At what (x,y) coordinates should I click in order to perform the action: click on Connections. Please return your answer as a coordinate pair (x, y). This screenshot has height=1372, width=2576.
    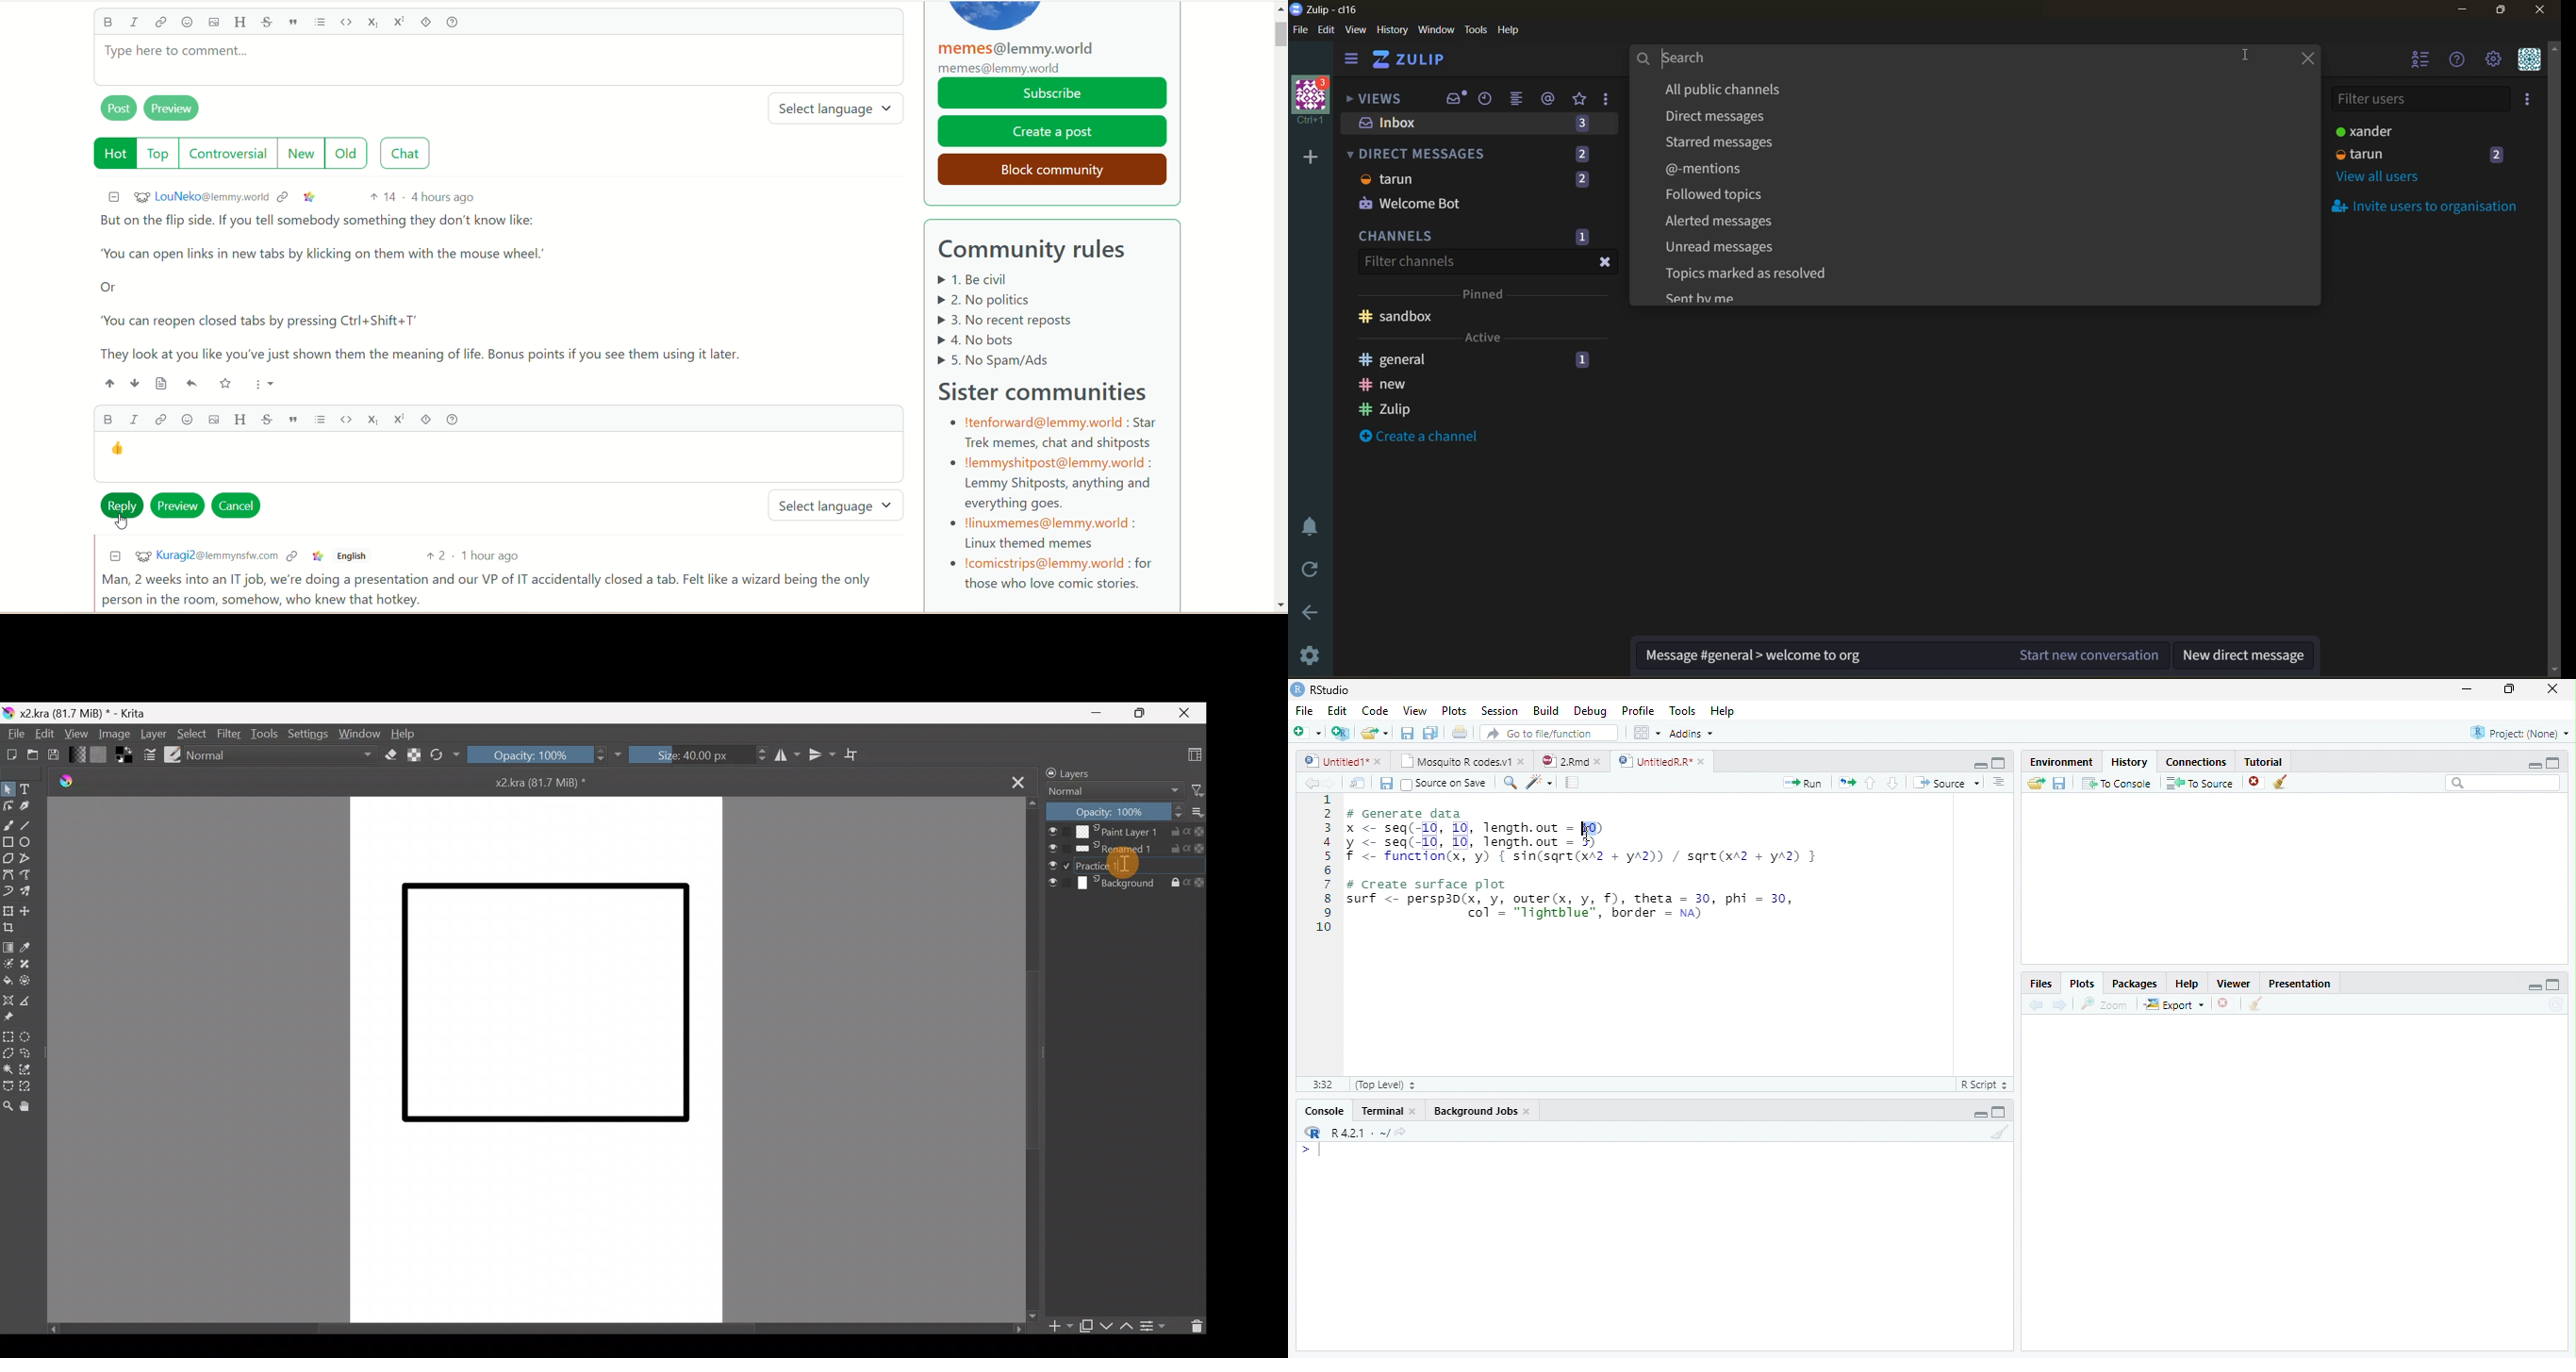
    Looking at the image, I should click on (2196, 761).